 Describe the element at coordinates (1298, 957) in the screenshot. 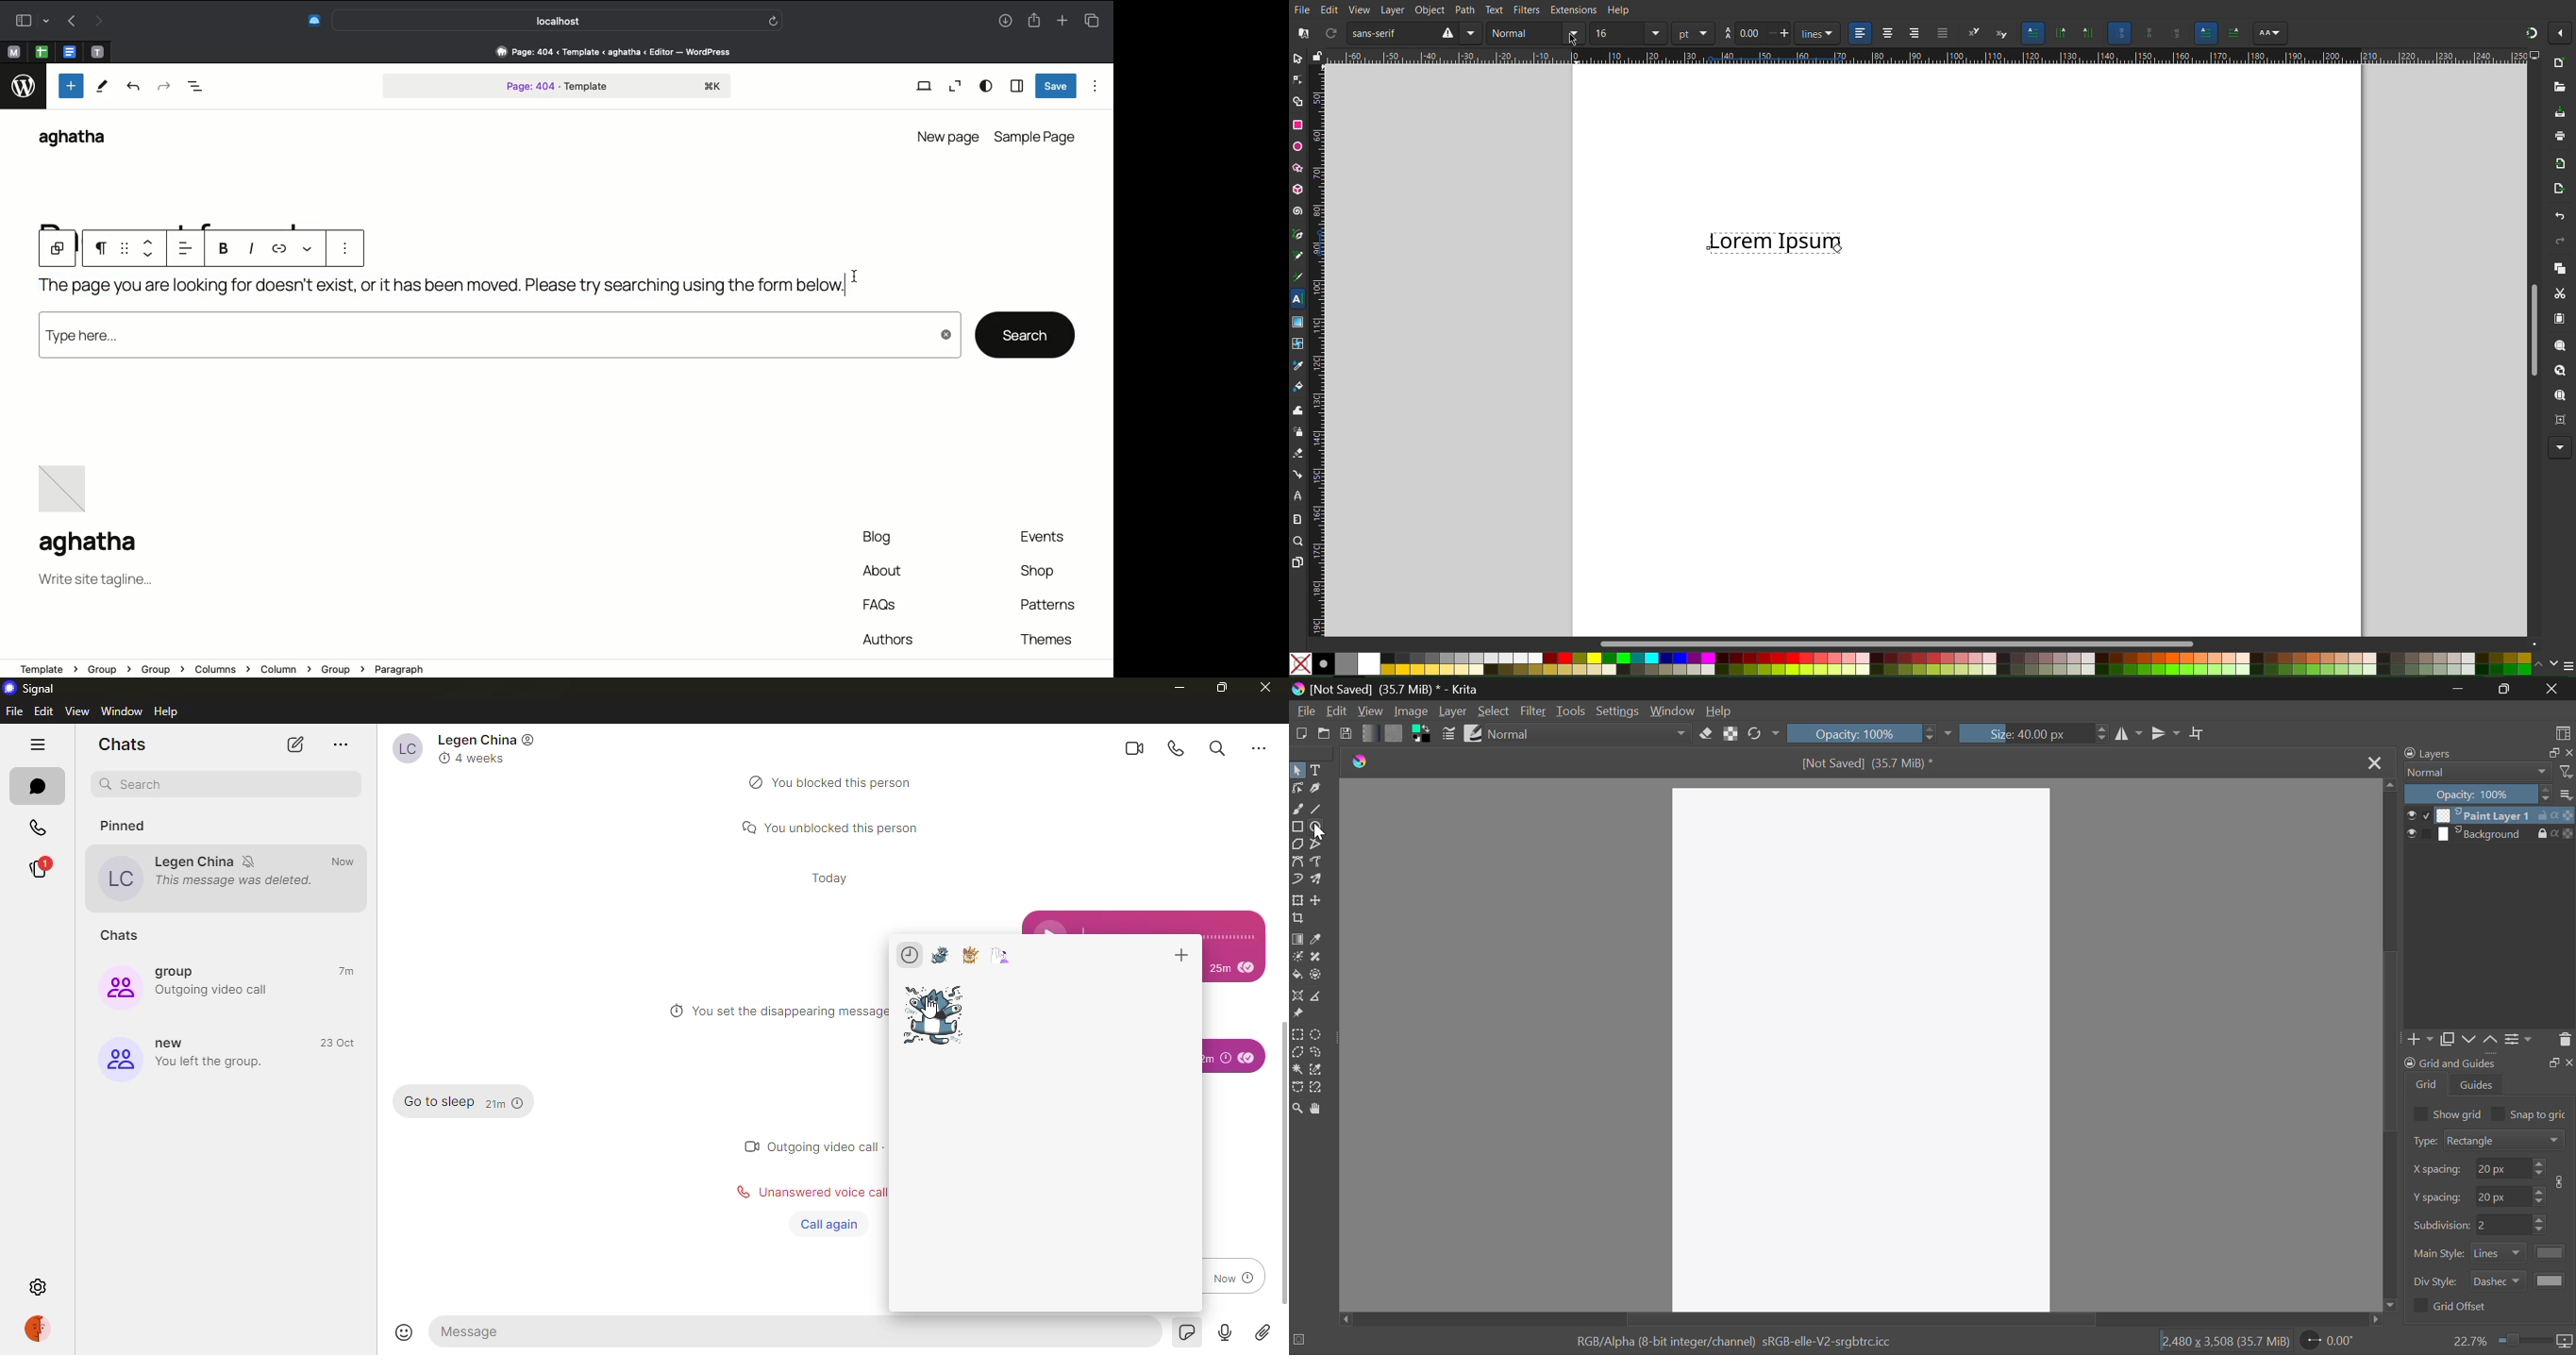

I see `Colorize Mask Tool` at that location.